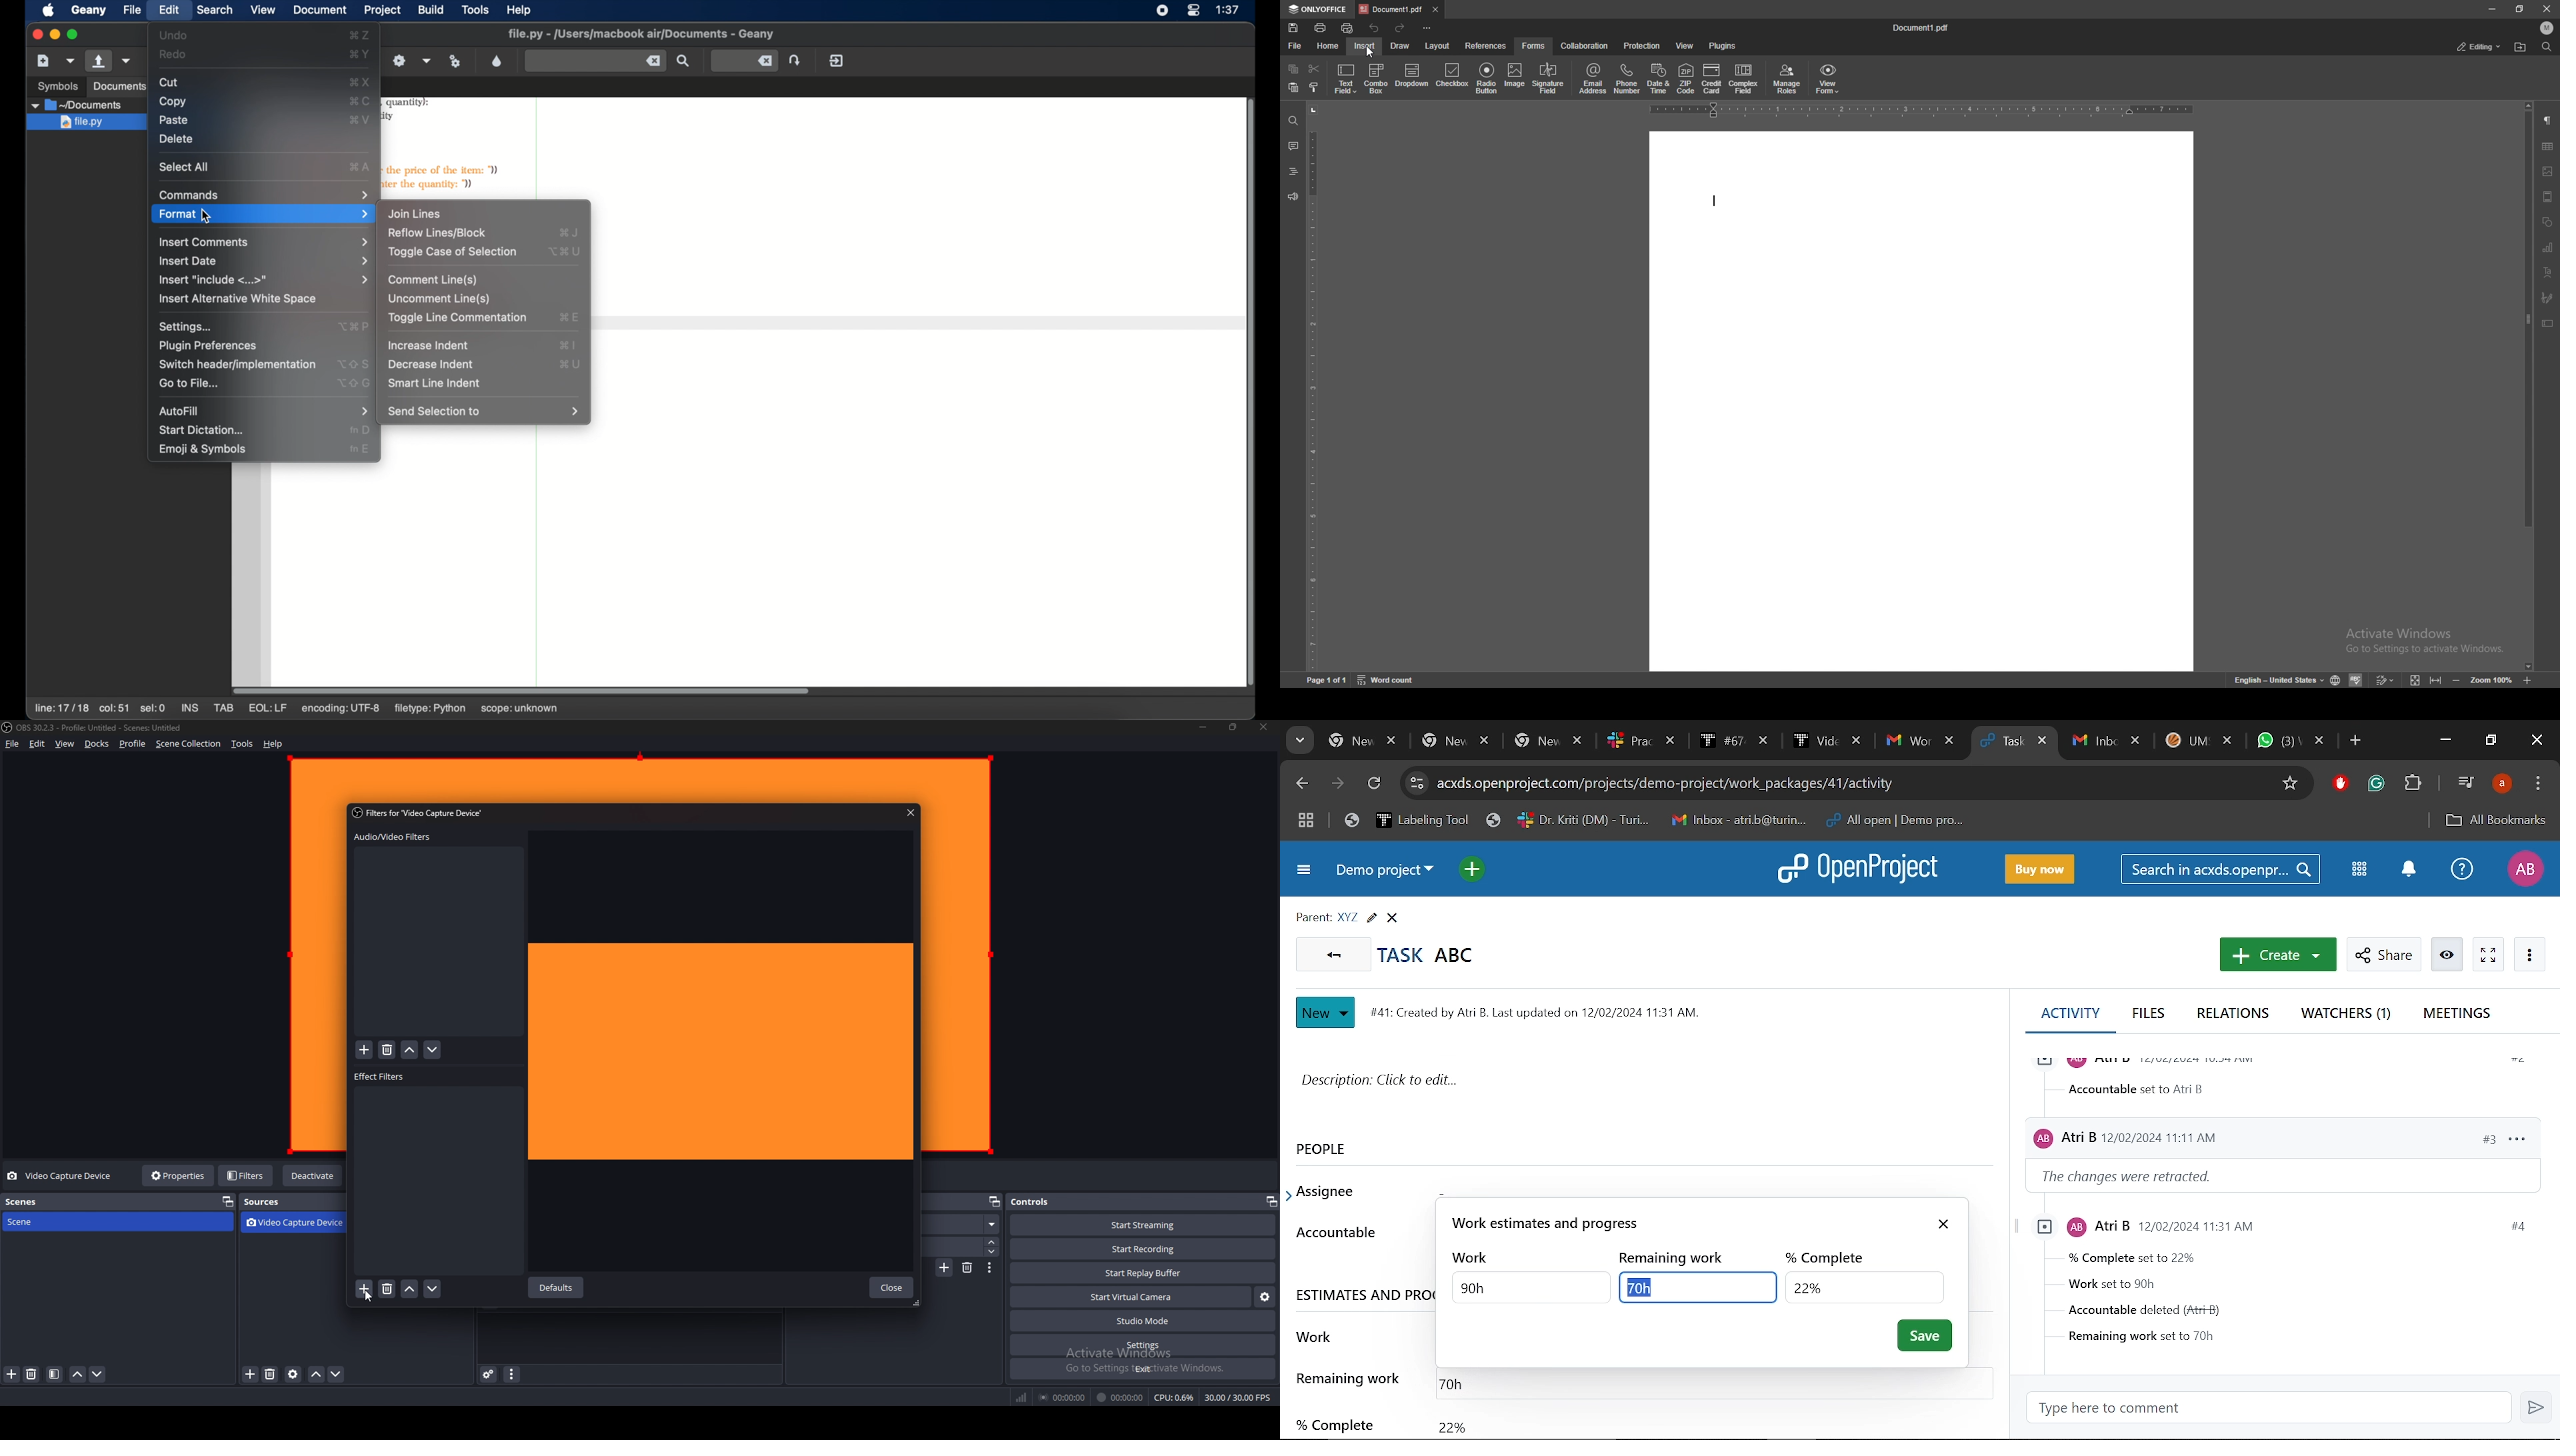  I want to click on Filters for "Video Capture Device’, so click(420, 812).